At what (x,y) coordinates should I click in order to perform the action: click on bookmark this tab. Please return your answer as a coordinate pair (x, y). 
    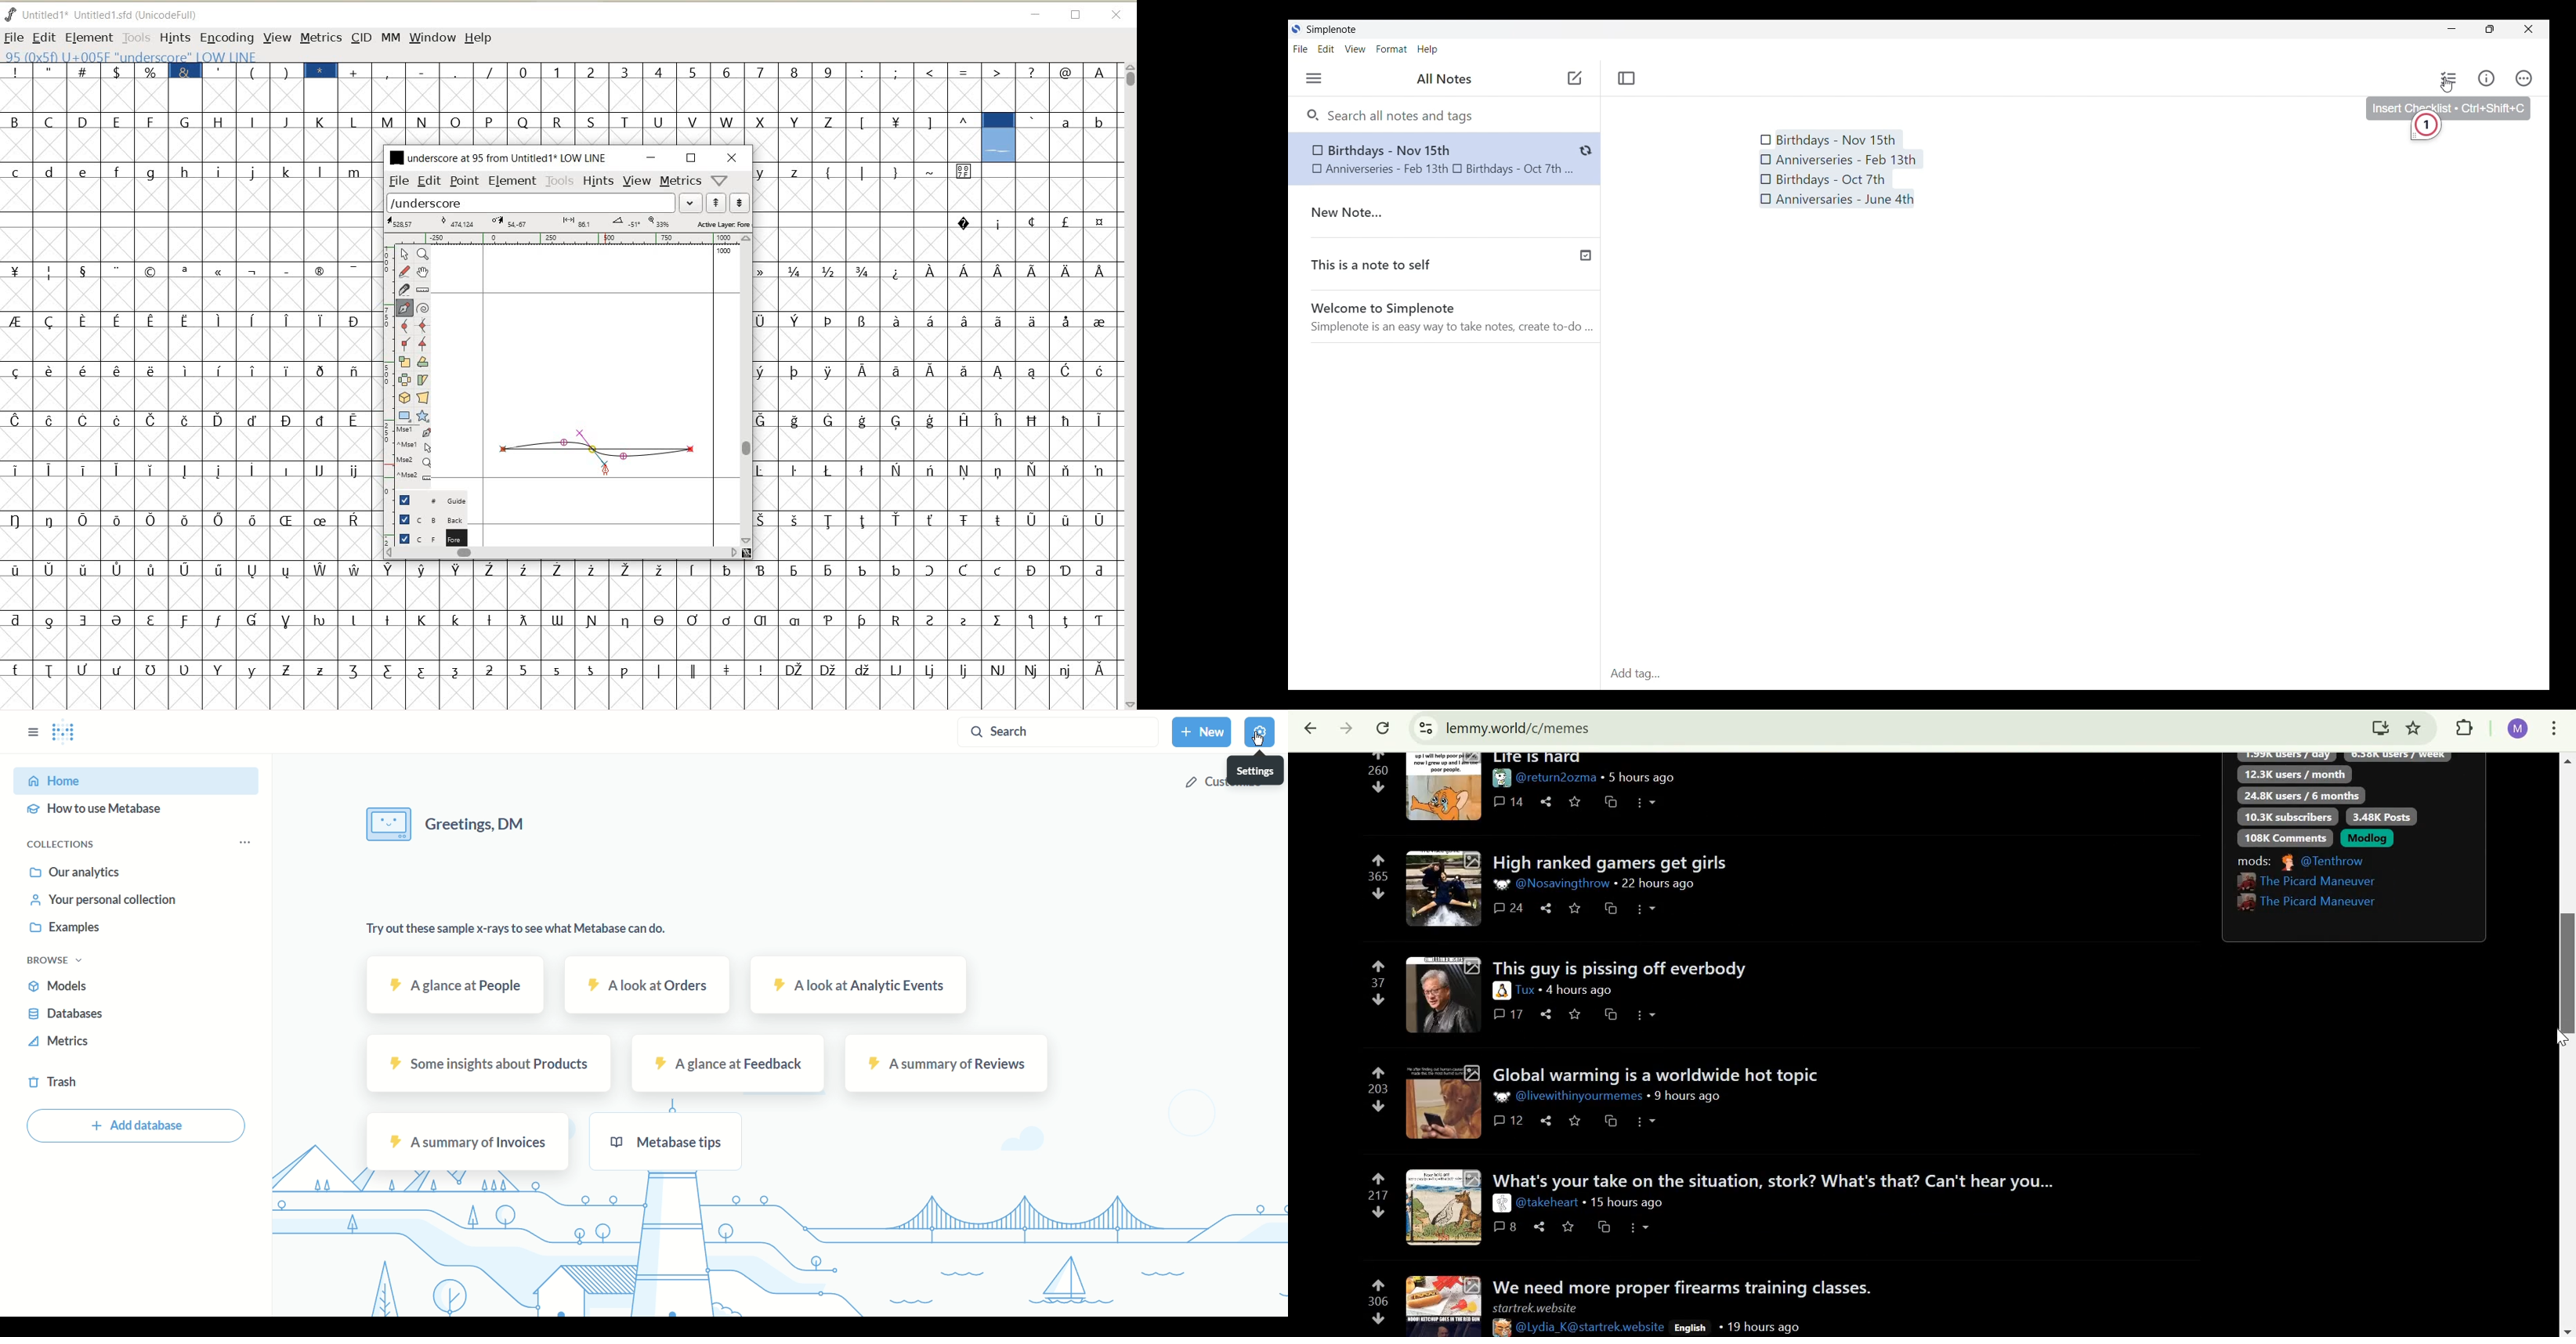
    Looking at the image, I should click on (2416, 729).